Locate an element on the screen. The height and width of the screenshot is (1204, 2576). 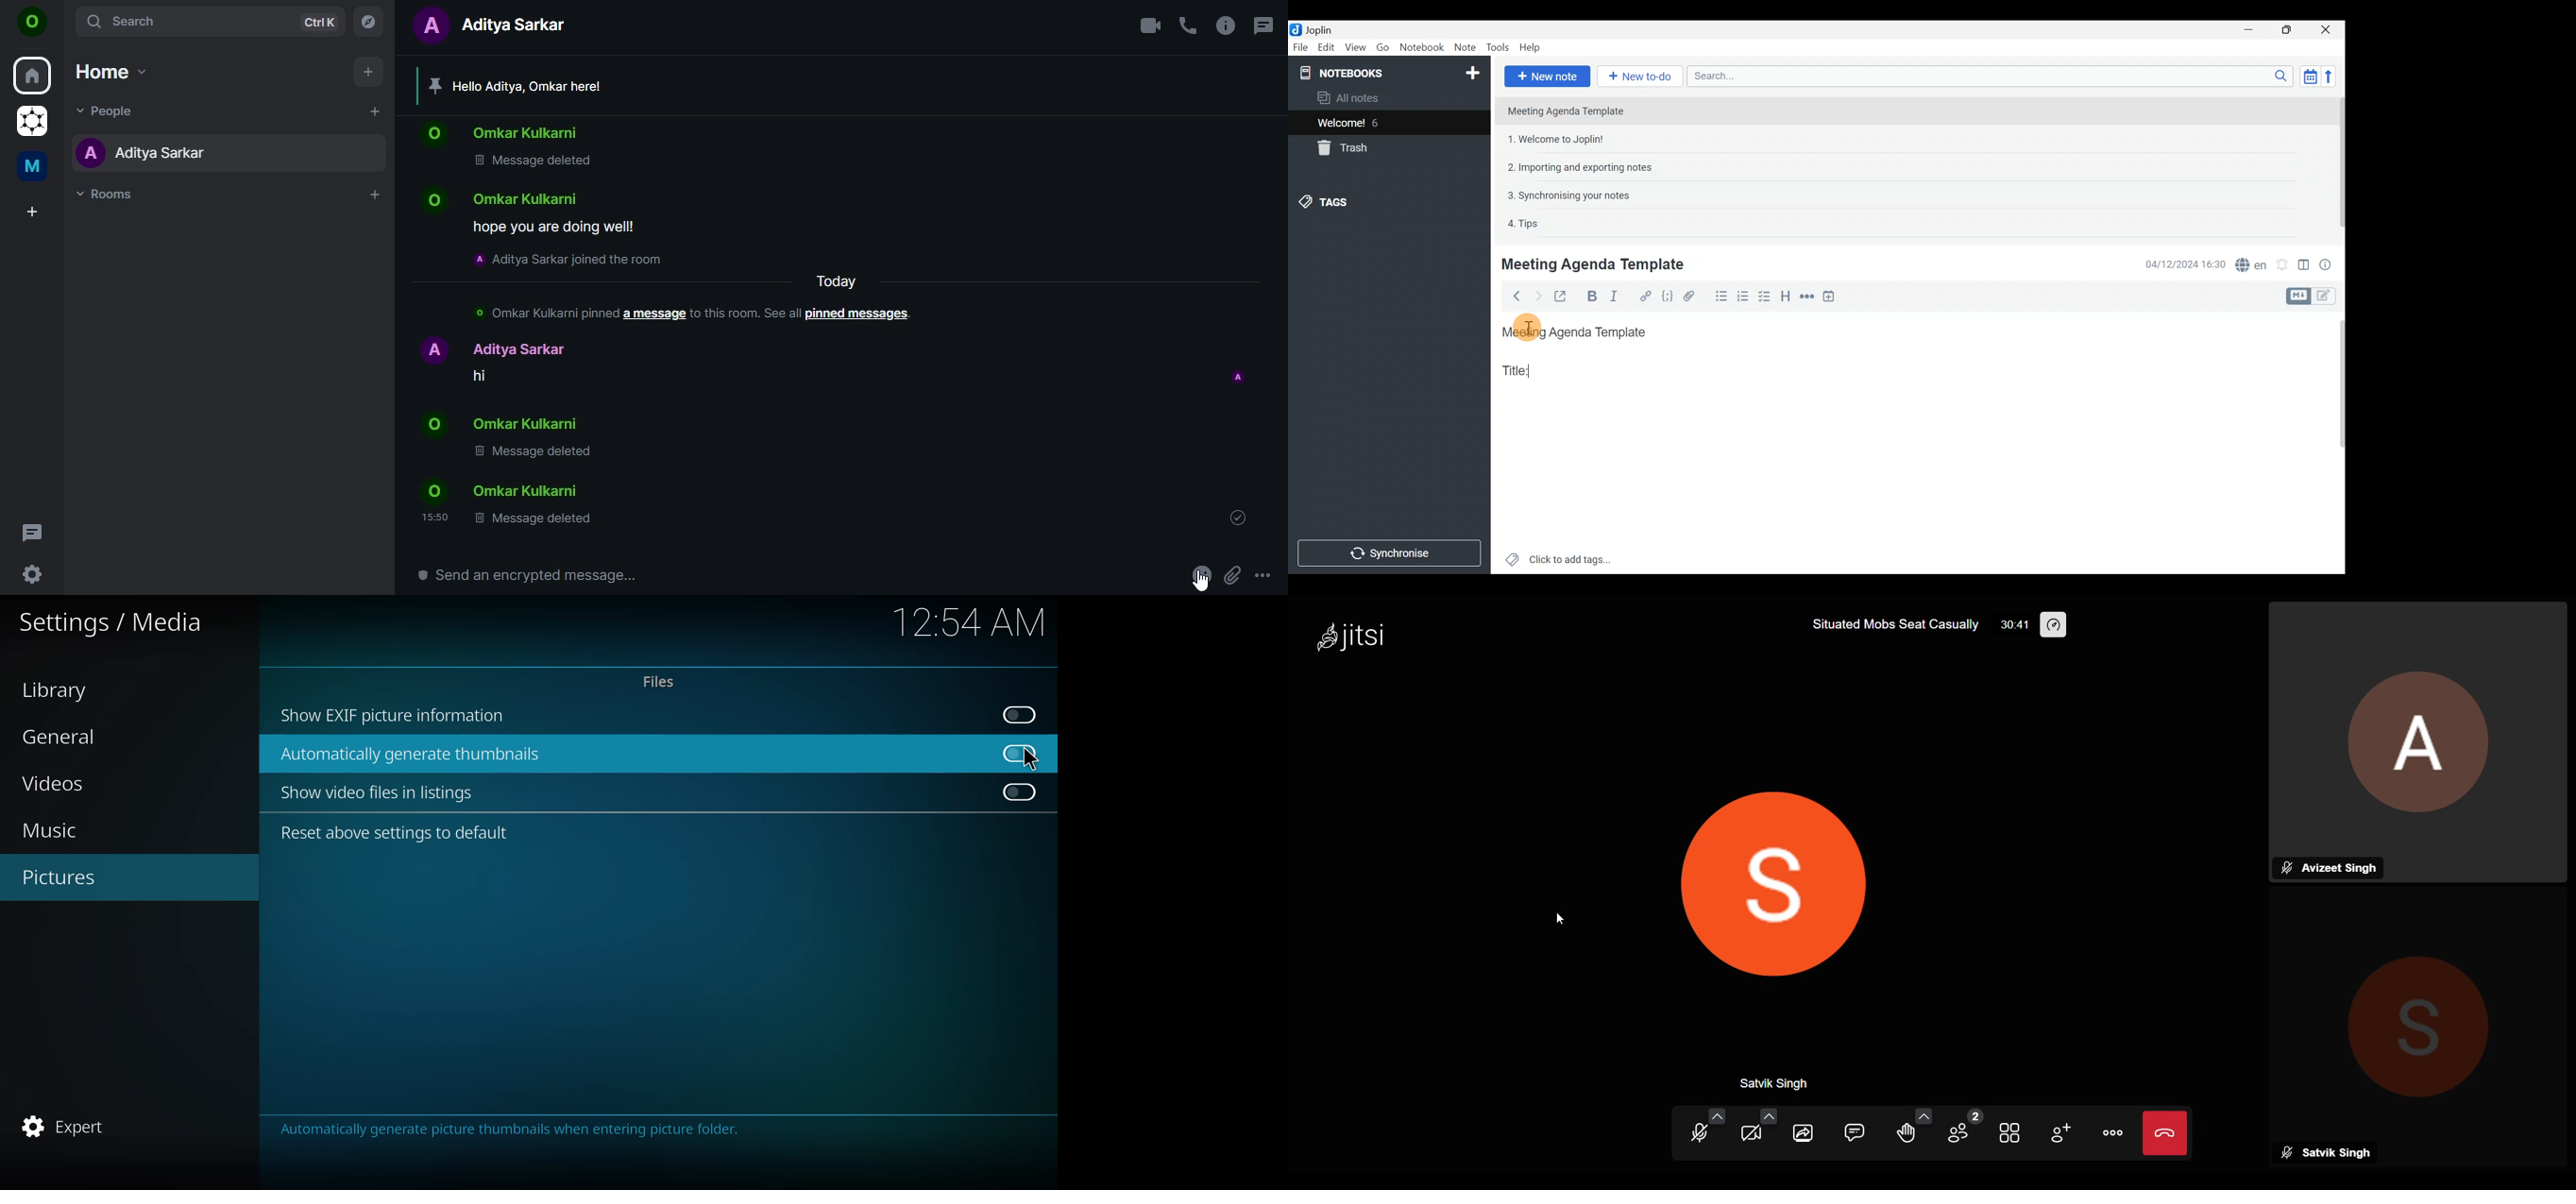
create a space is located at coordinates (32, 212).